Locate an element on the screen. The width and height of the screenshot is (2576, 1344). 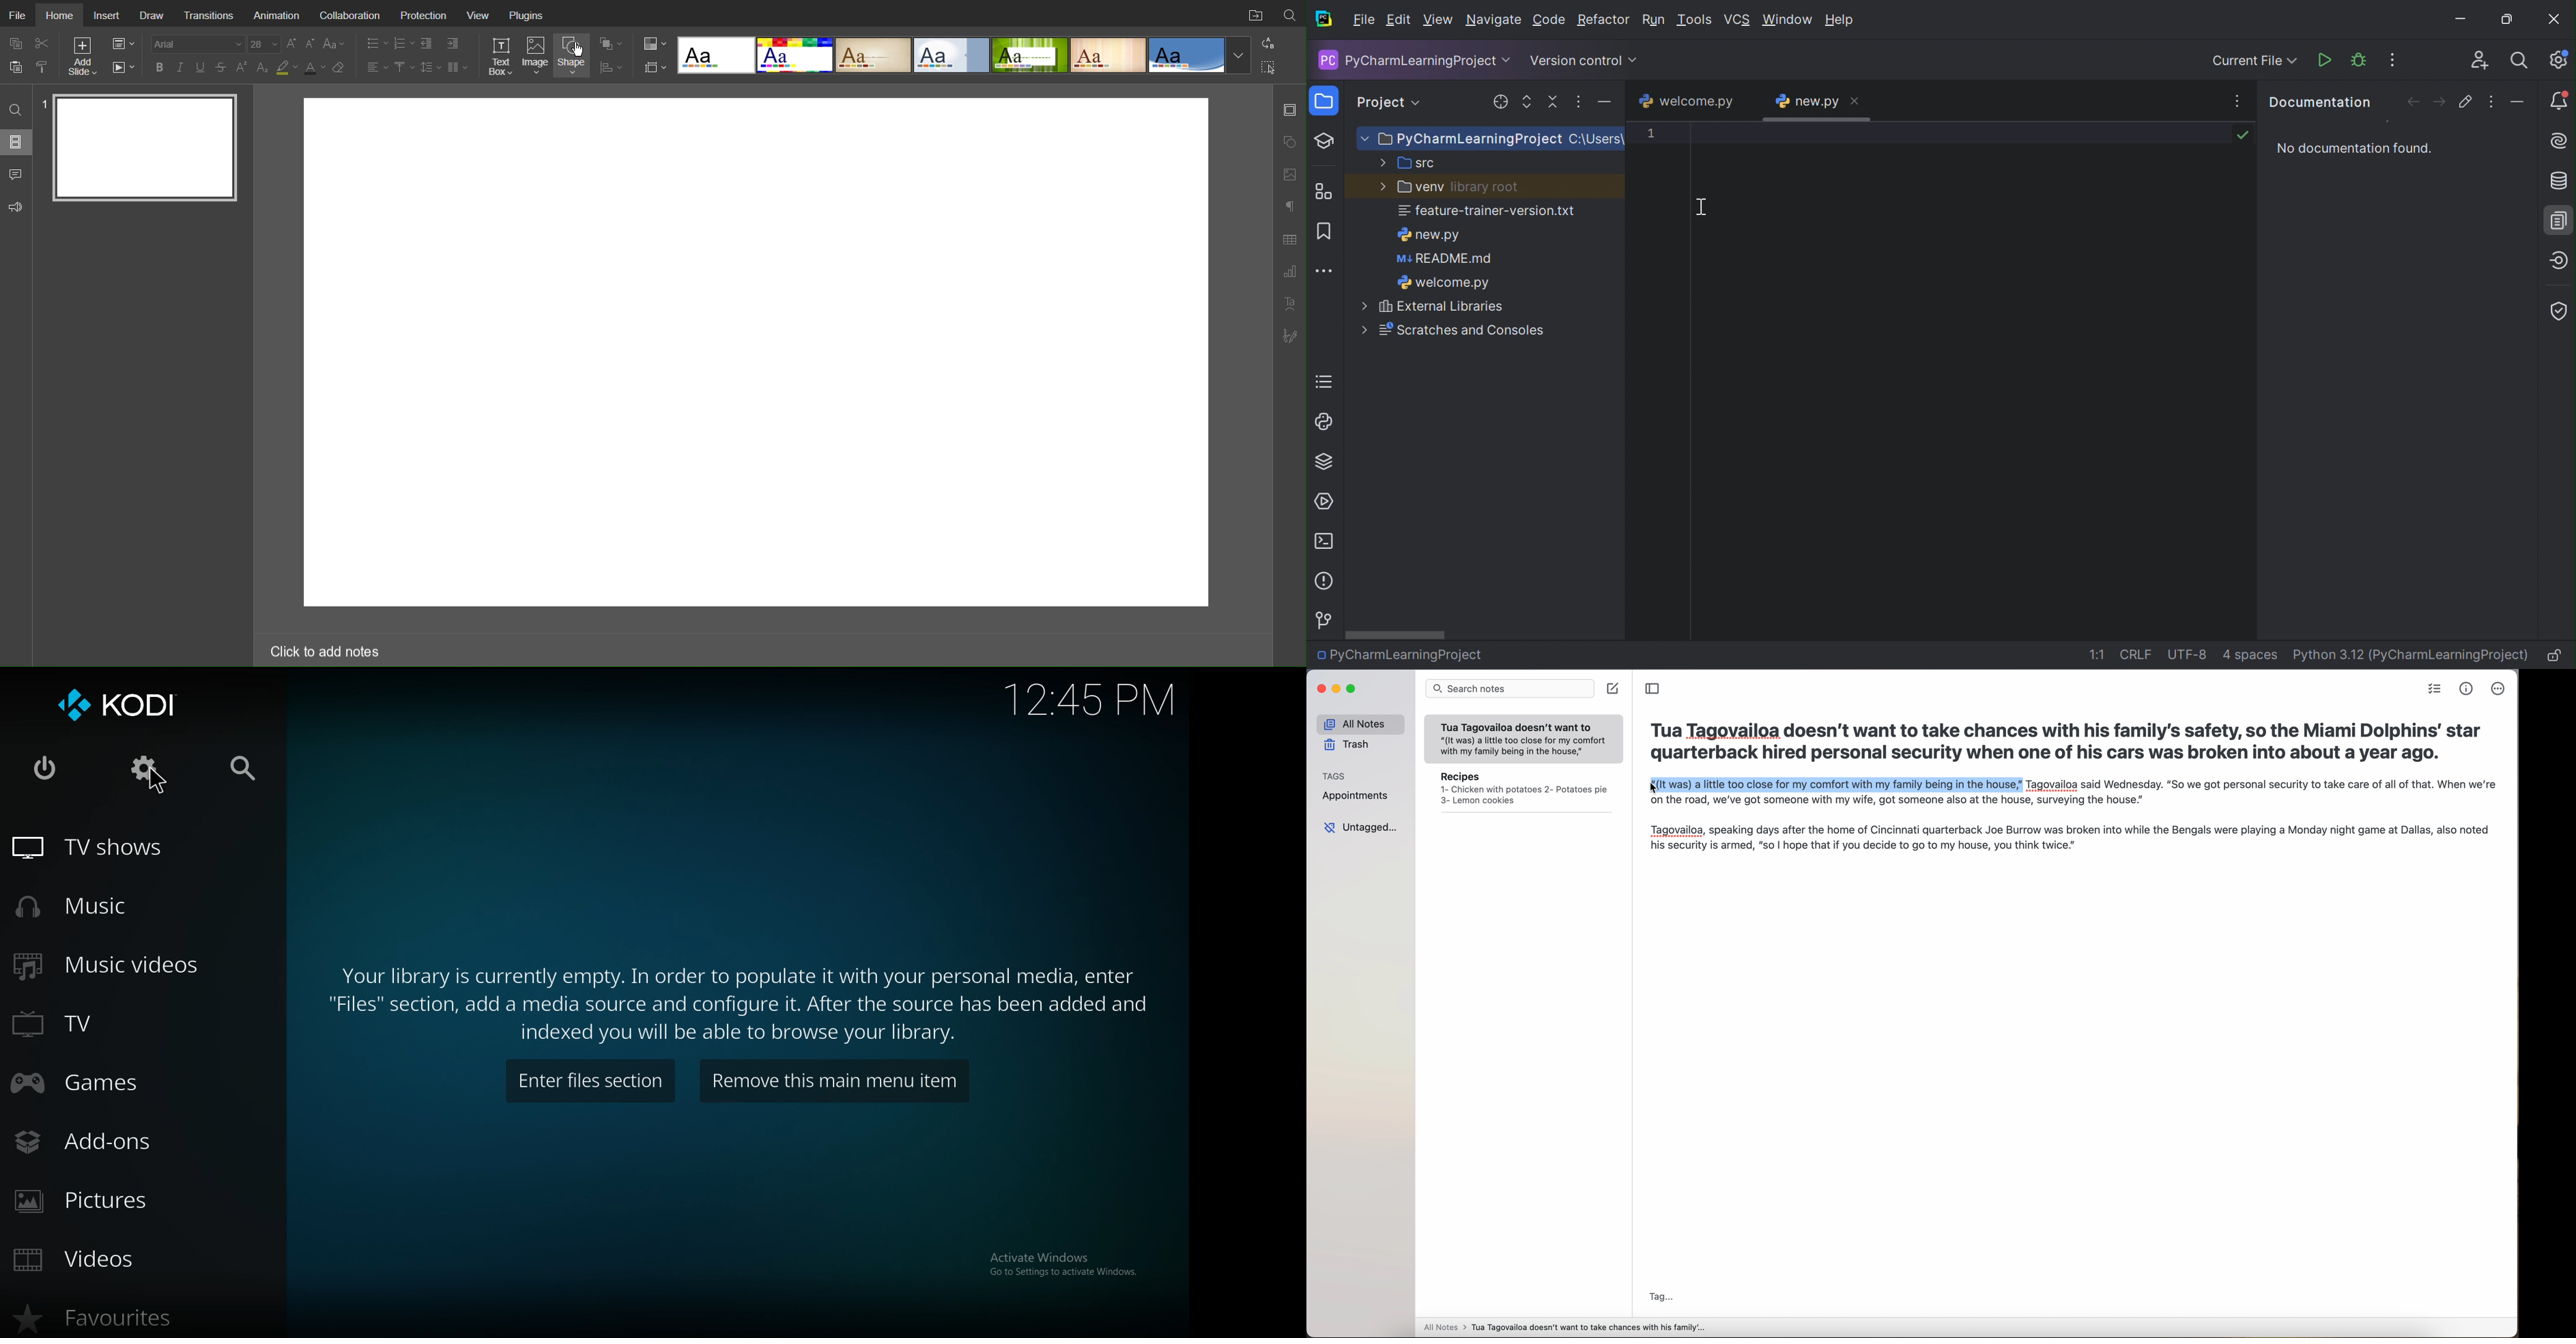
work space is located at coordinates (1973, 380).